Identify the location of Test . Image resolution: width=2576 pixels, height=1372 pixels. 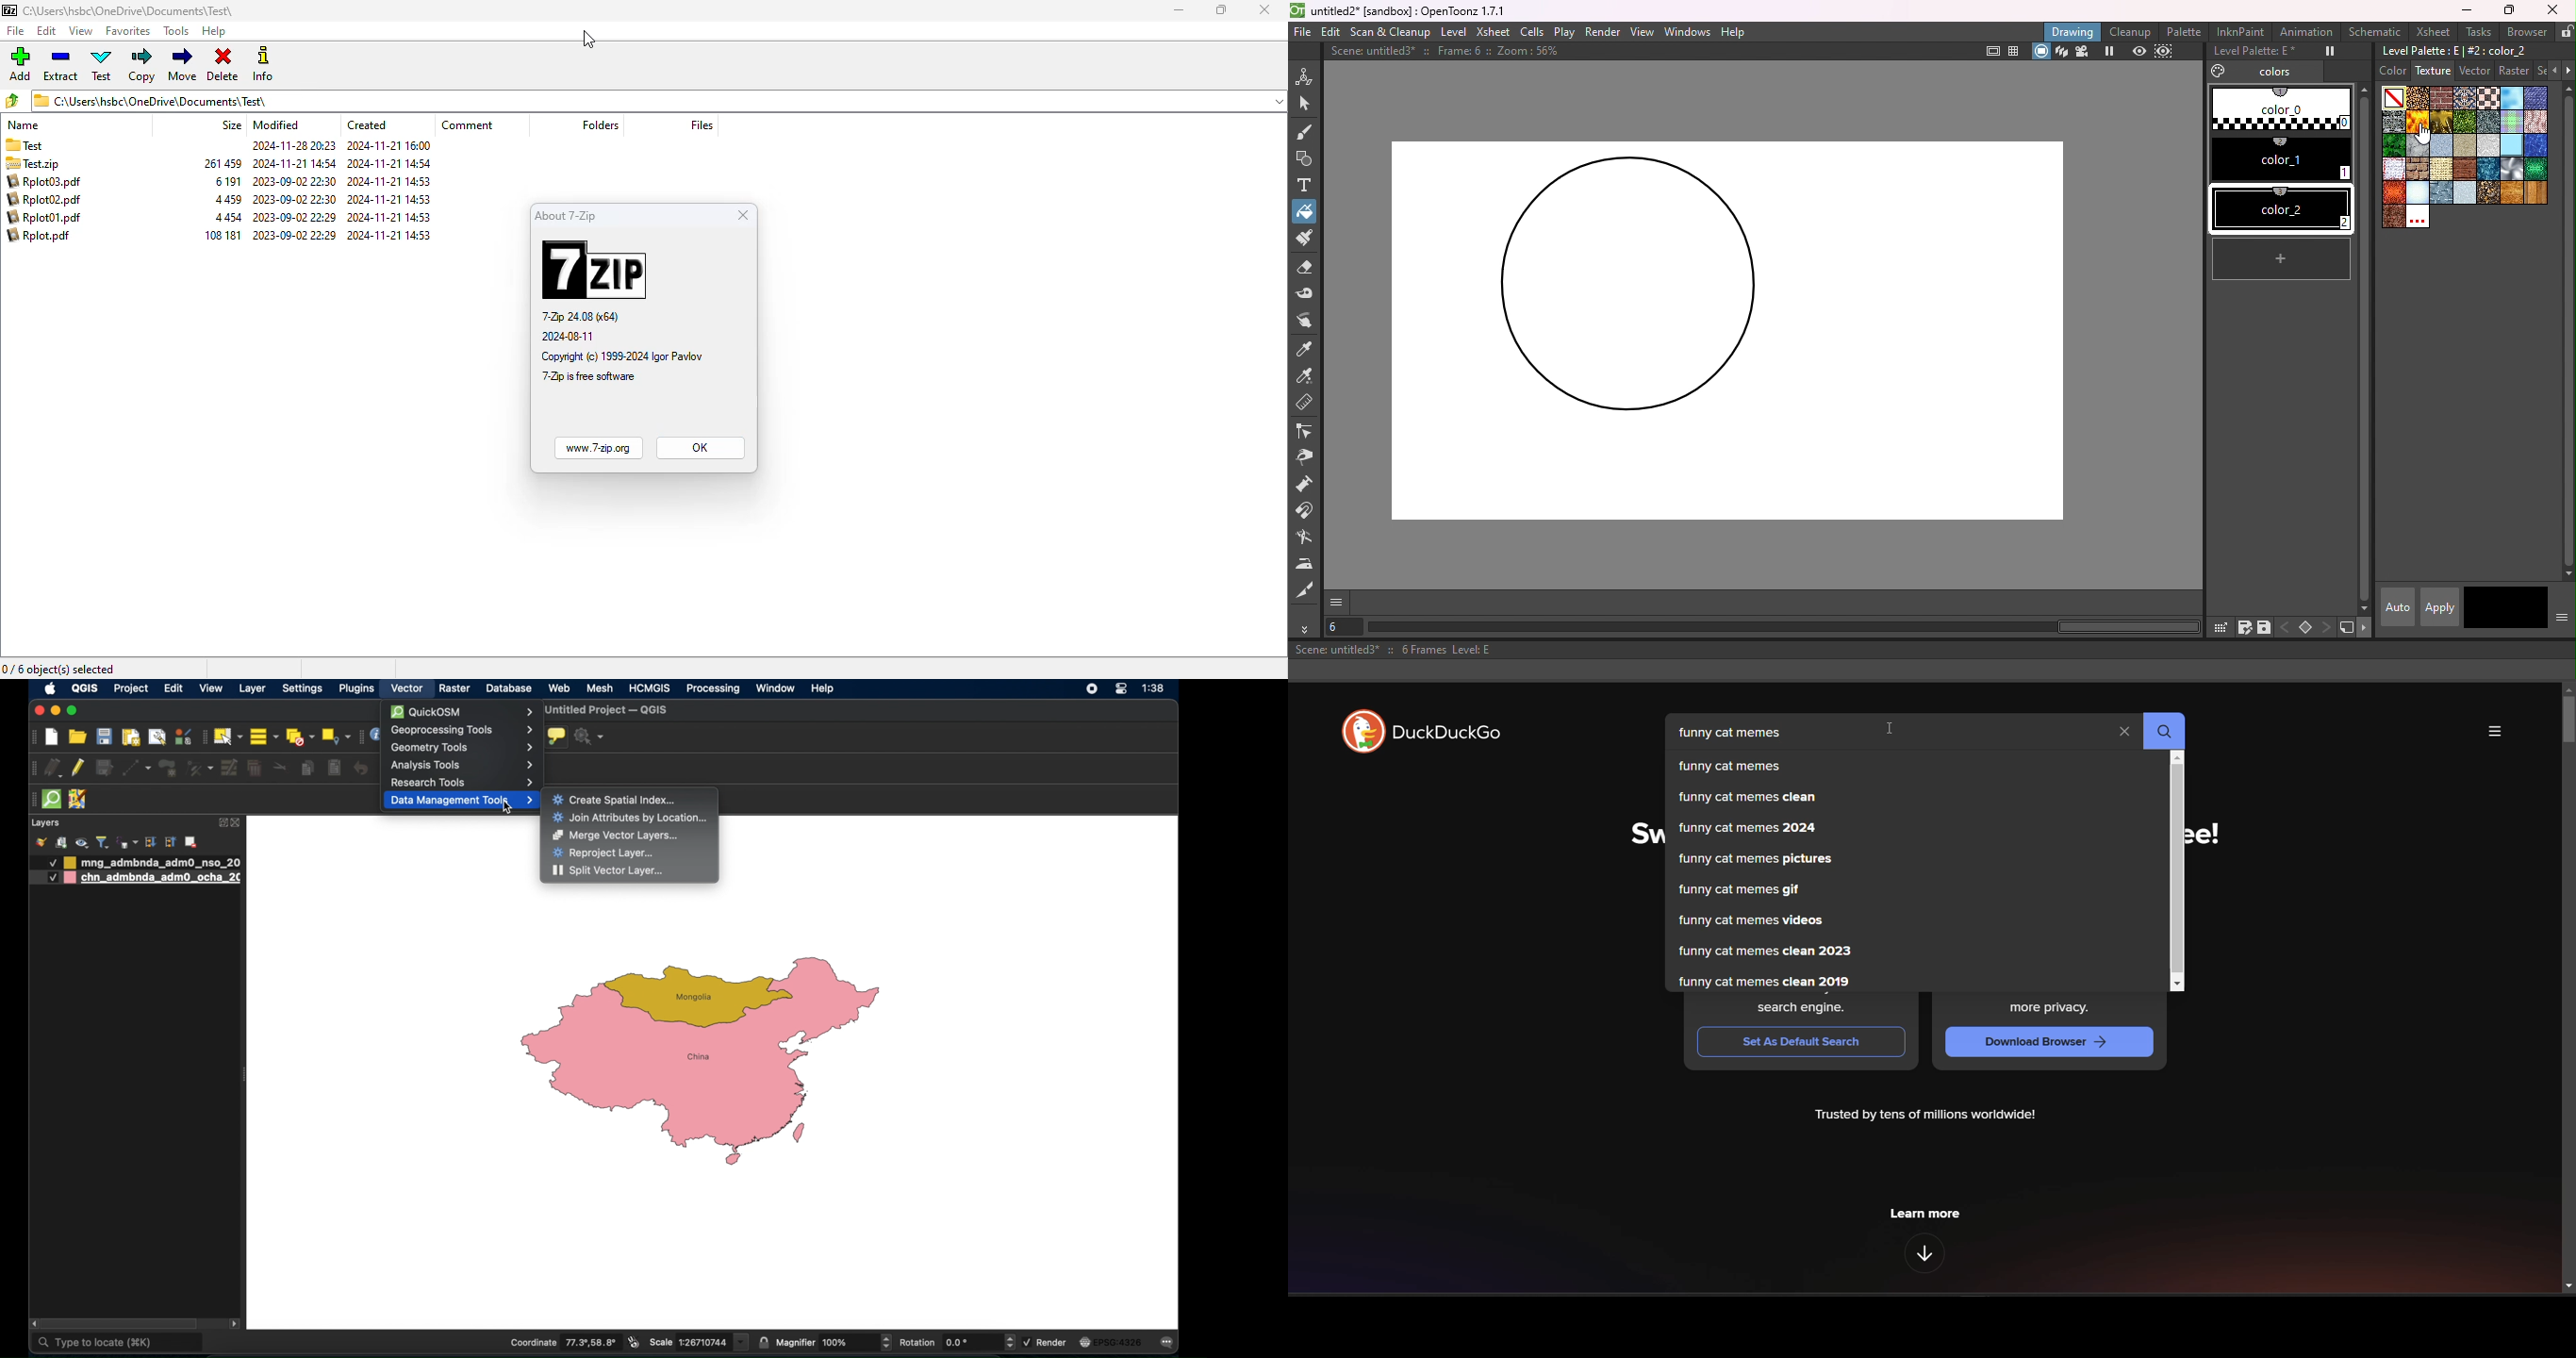
(53, 146).